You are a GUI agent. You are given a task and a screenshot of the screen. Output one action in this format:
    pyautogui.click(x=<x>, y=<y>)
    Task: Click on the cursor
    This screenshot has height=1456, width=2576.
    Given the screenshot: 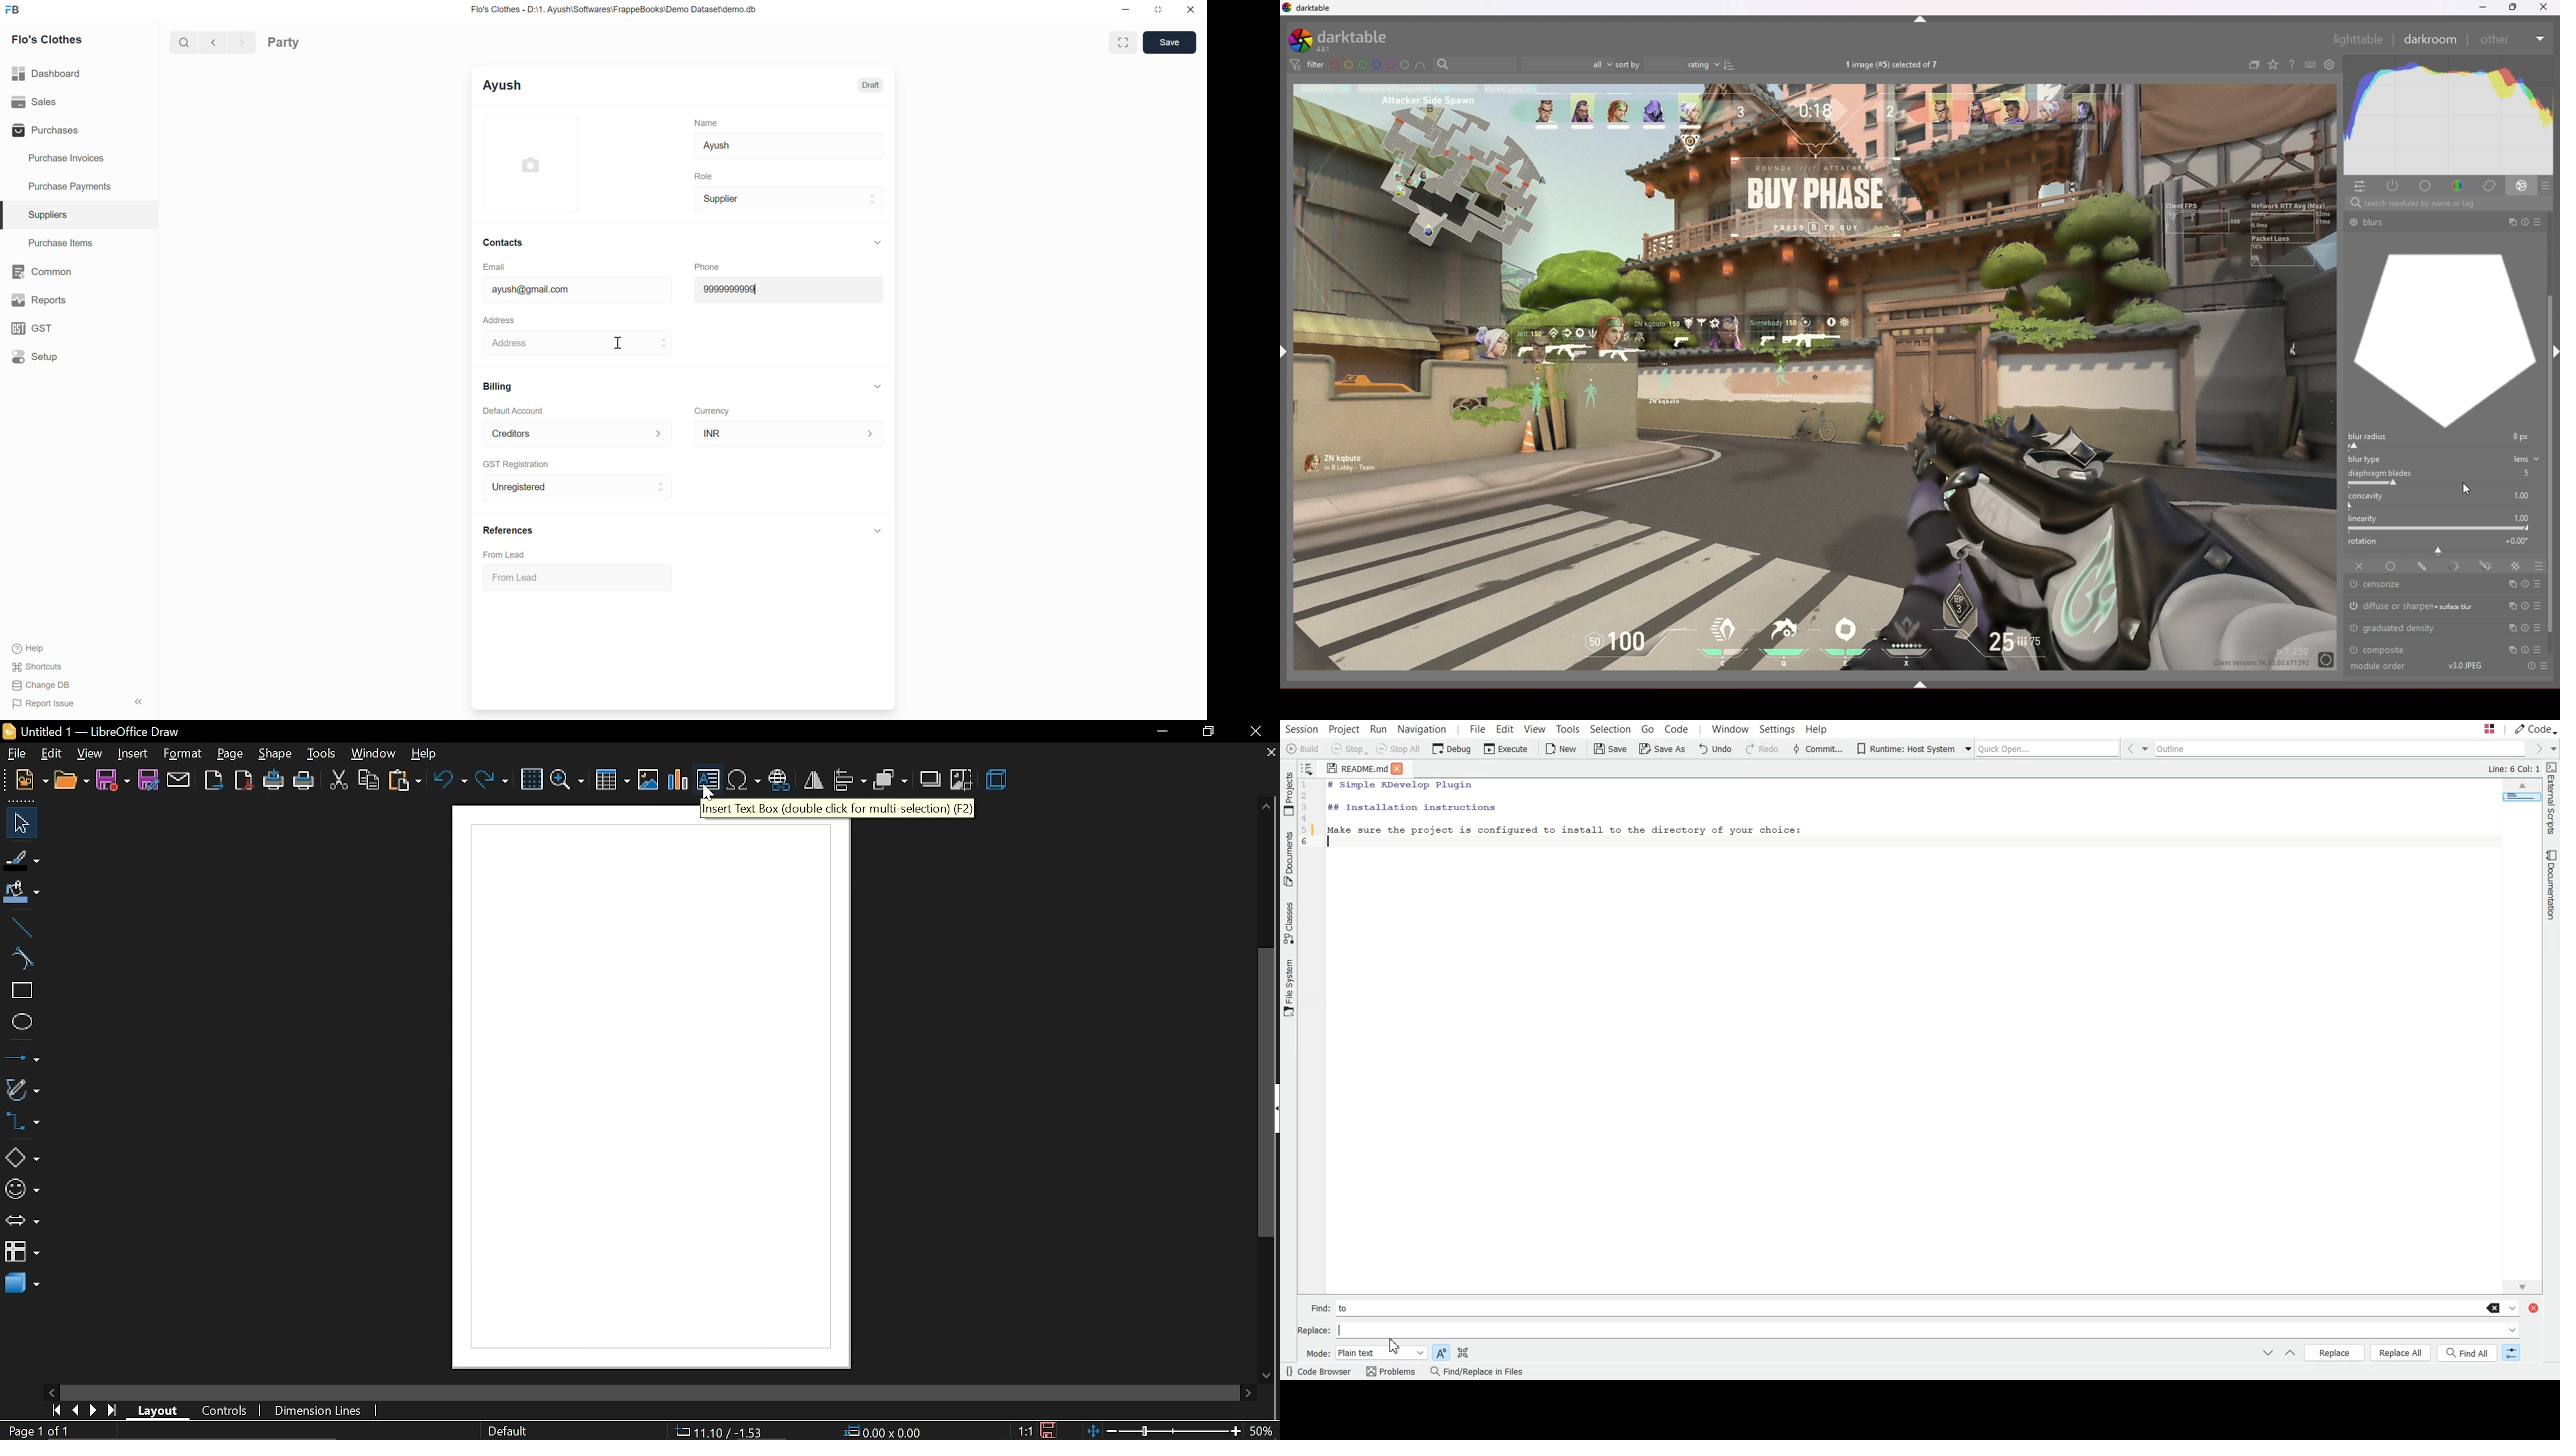 What is the action you would take?
    pyautogui.click(x=2467, y=493)
    